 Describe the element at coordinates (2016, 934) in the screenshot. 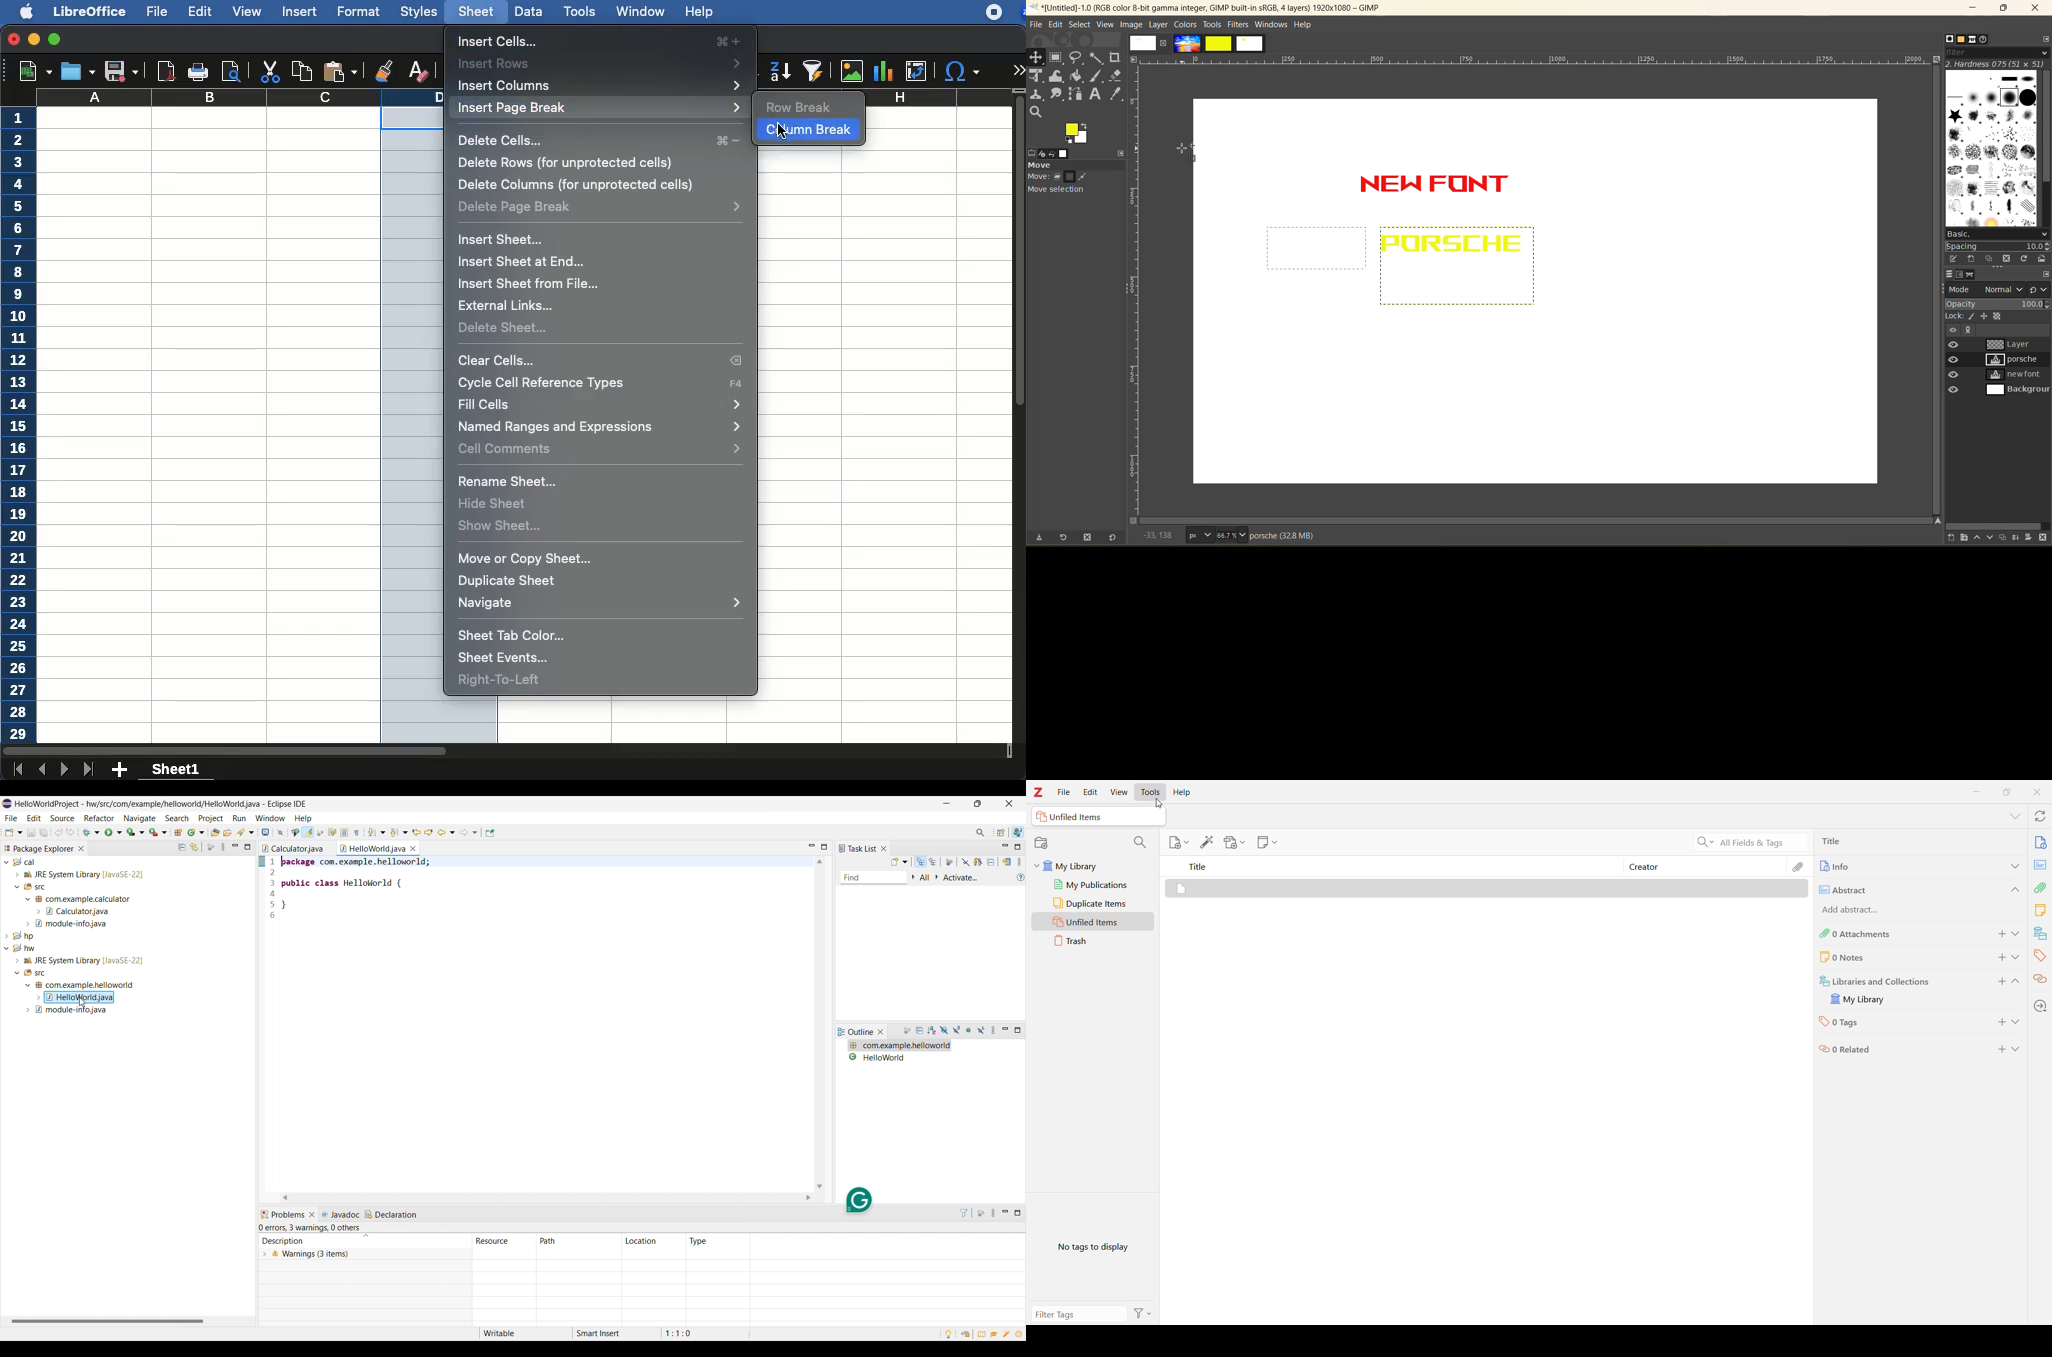

I see `Expand Section` at that location.